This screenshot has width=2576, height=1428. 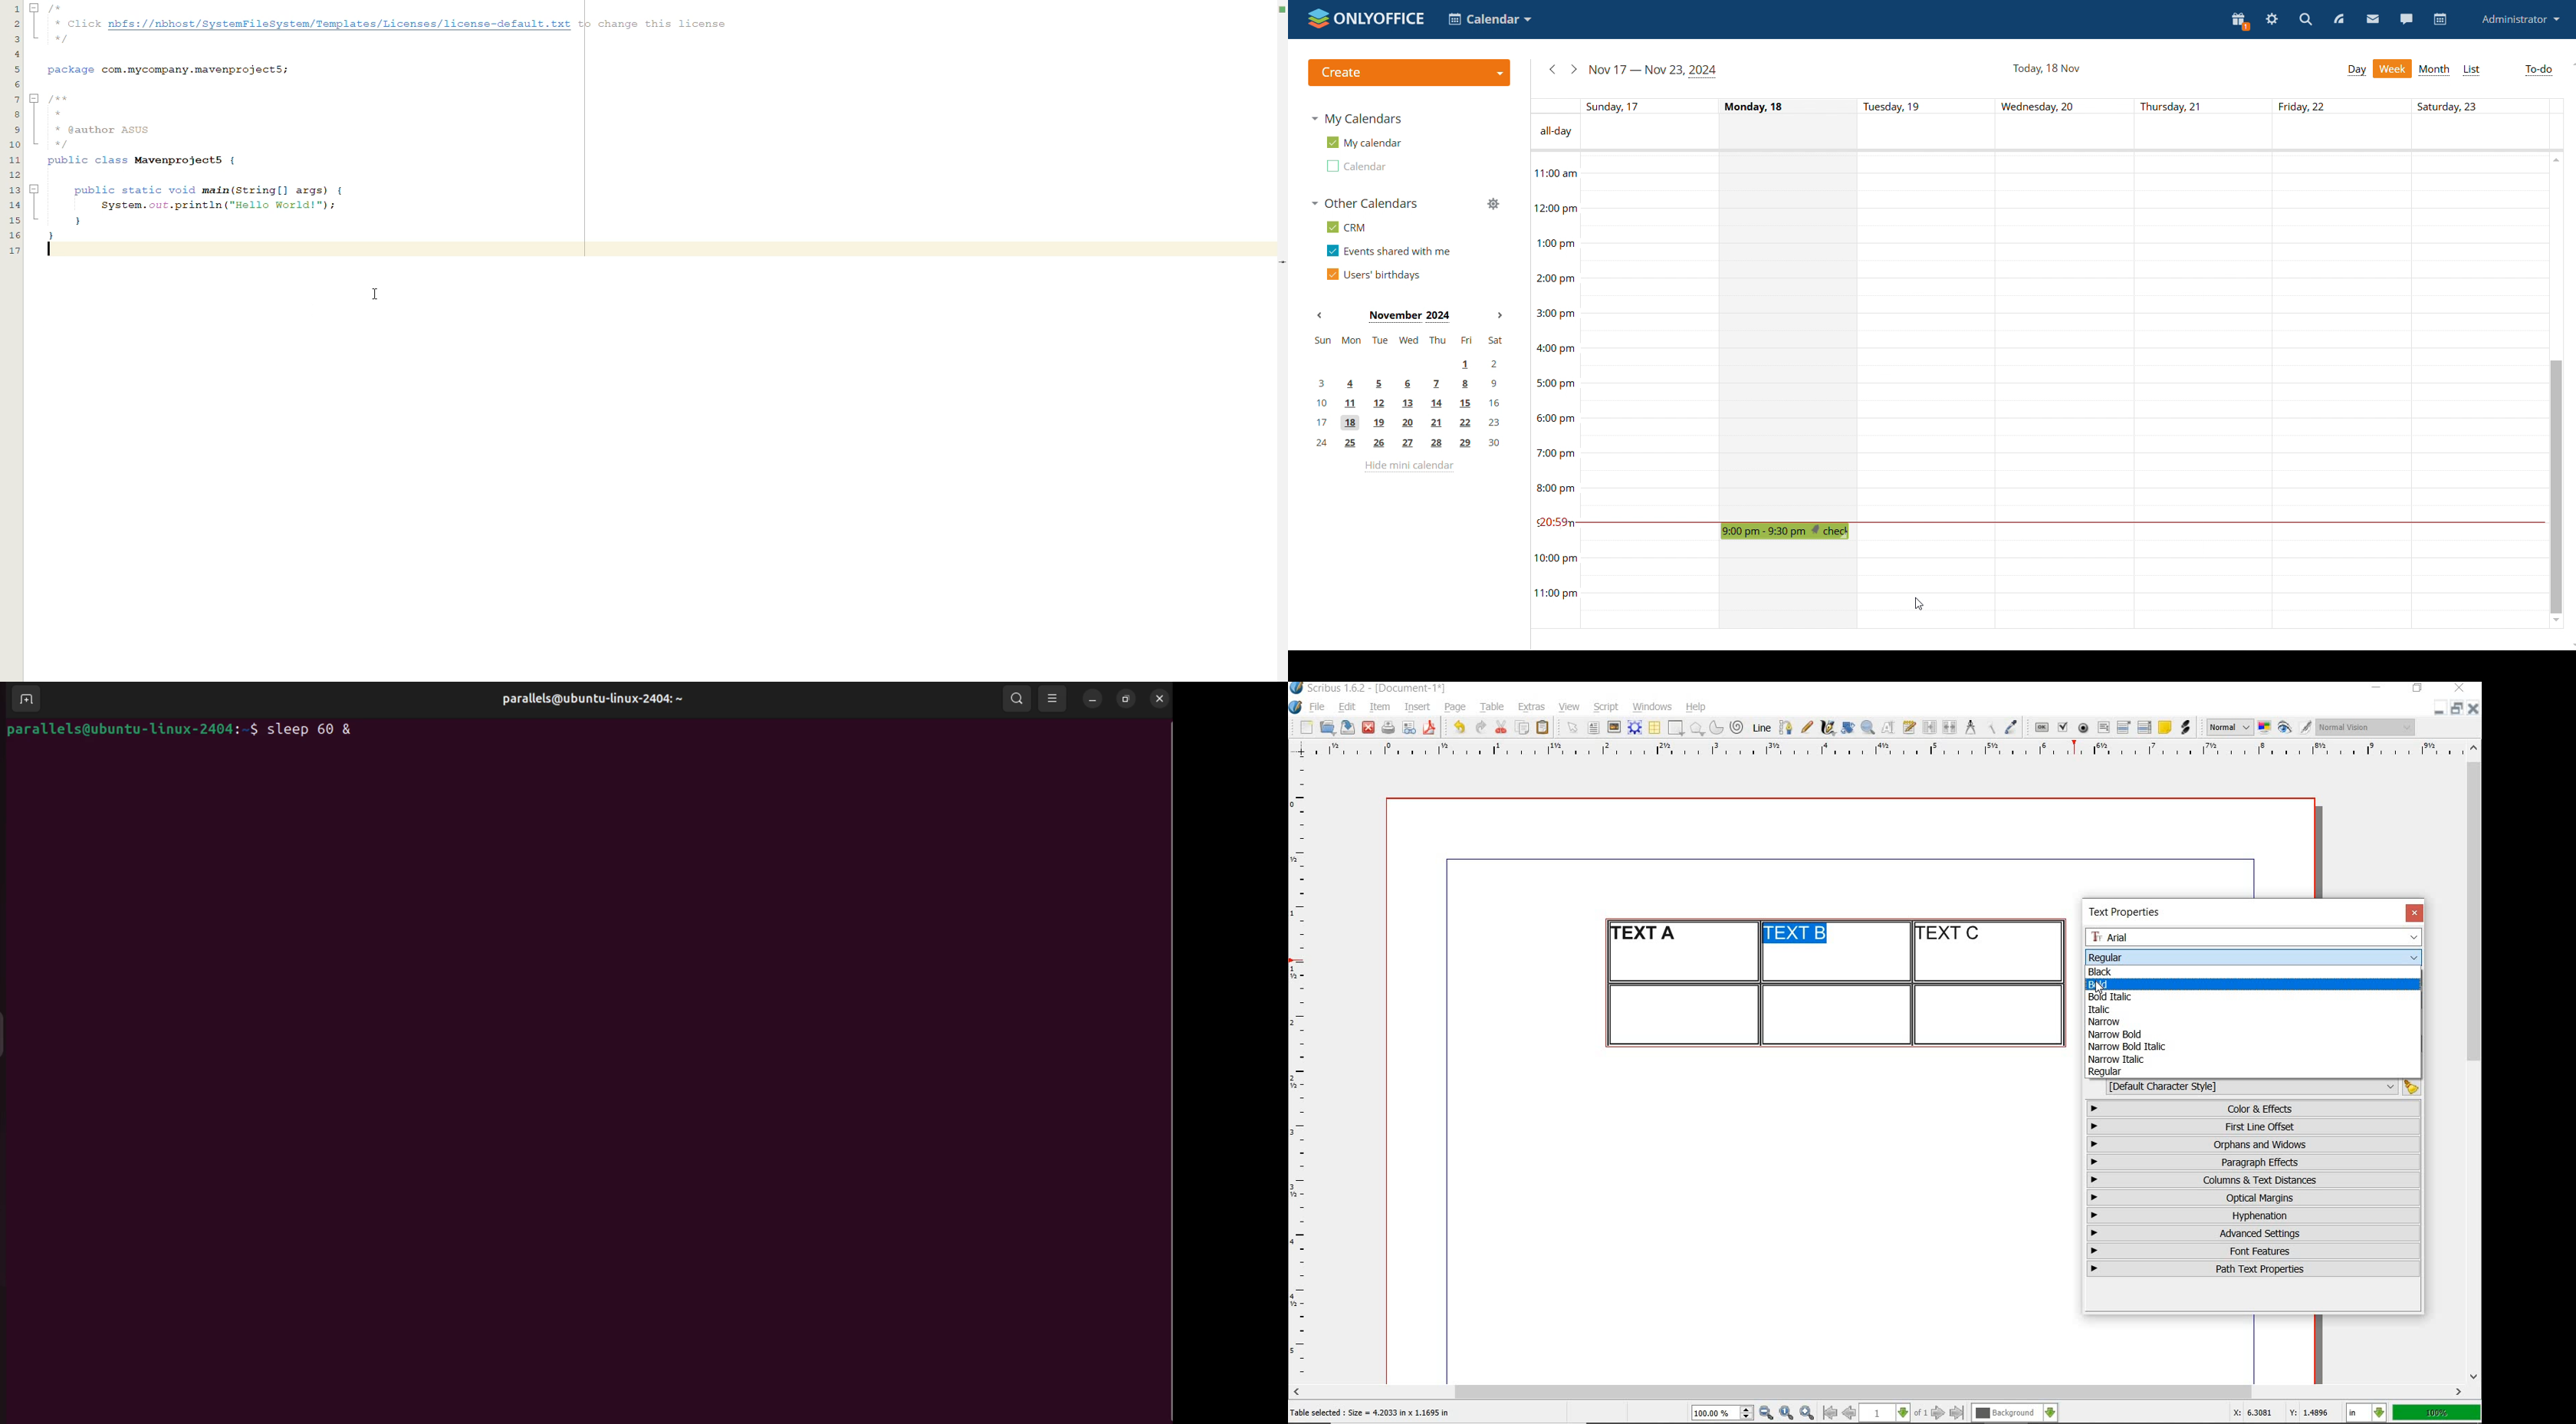 I want to click on save, so click(x=1346, y=727).